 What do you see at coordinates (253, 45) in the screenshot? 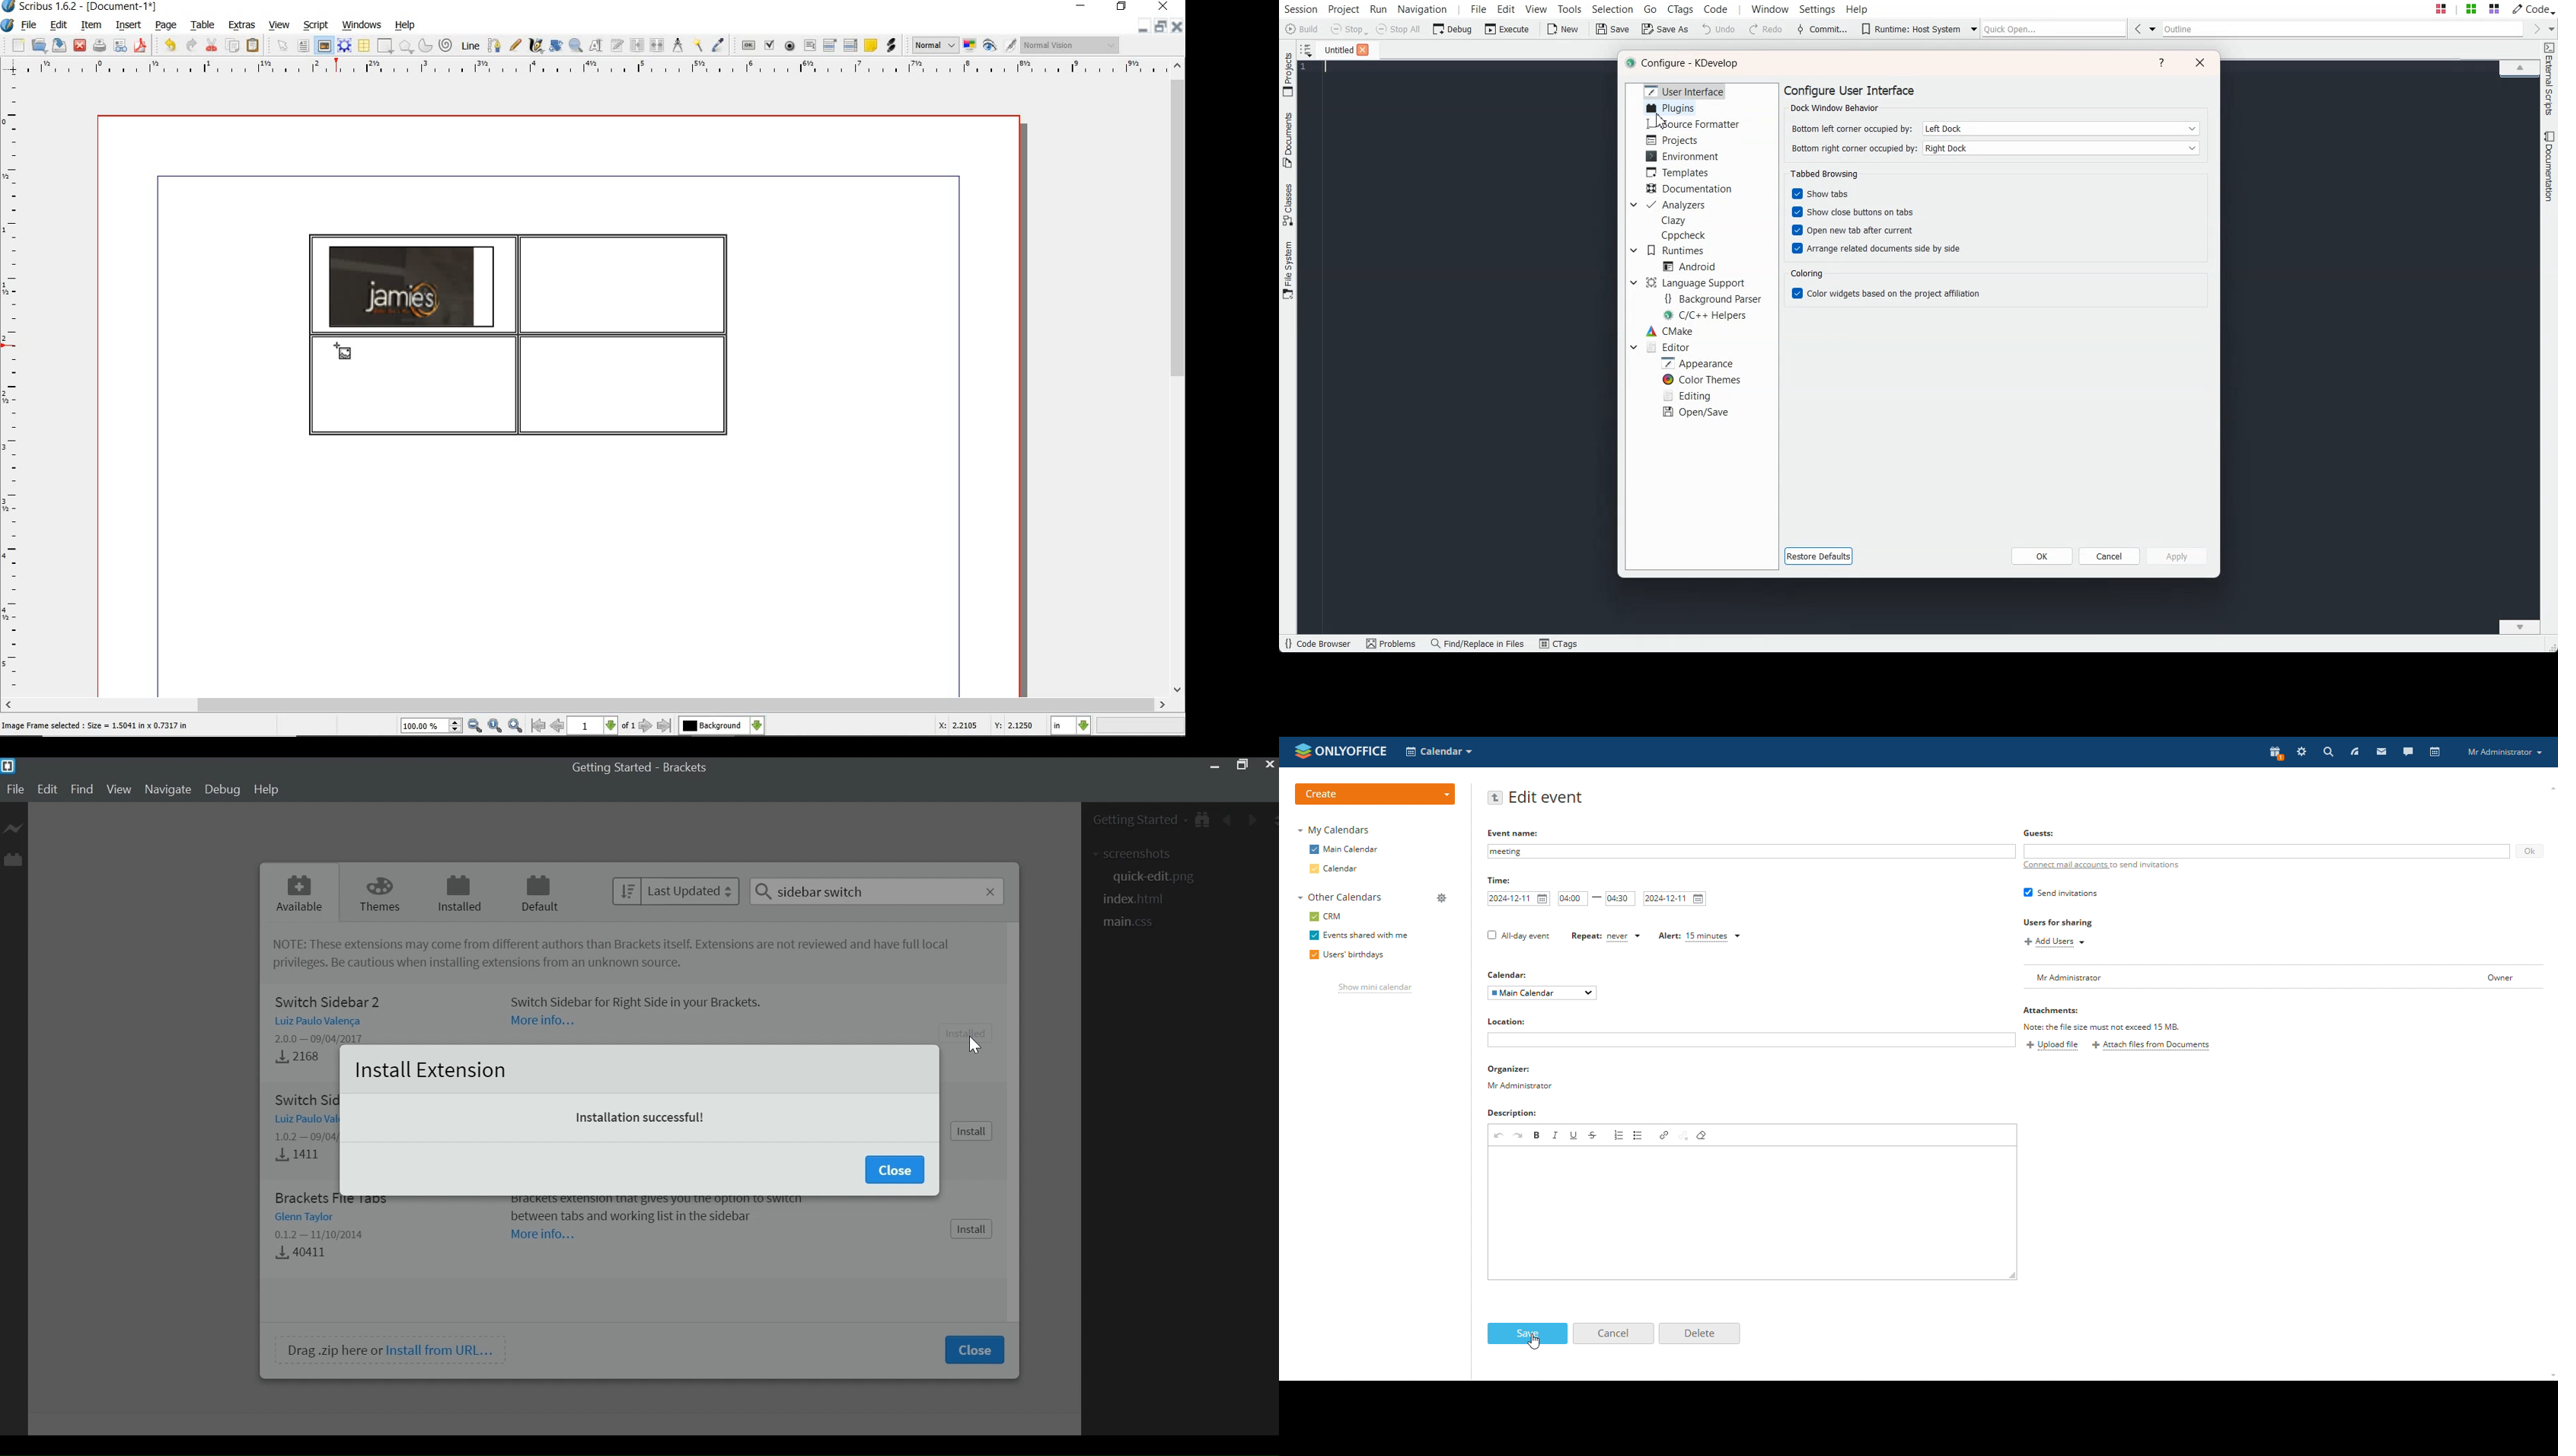
I see `paste` at bounding box center [253, 45].